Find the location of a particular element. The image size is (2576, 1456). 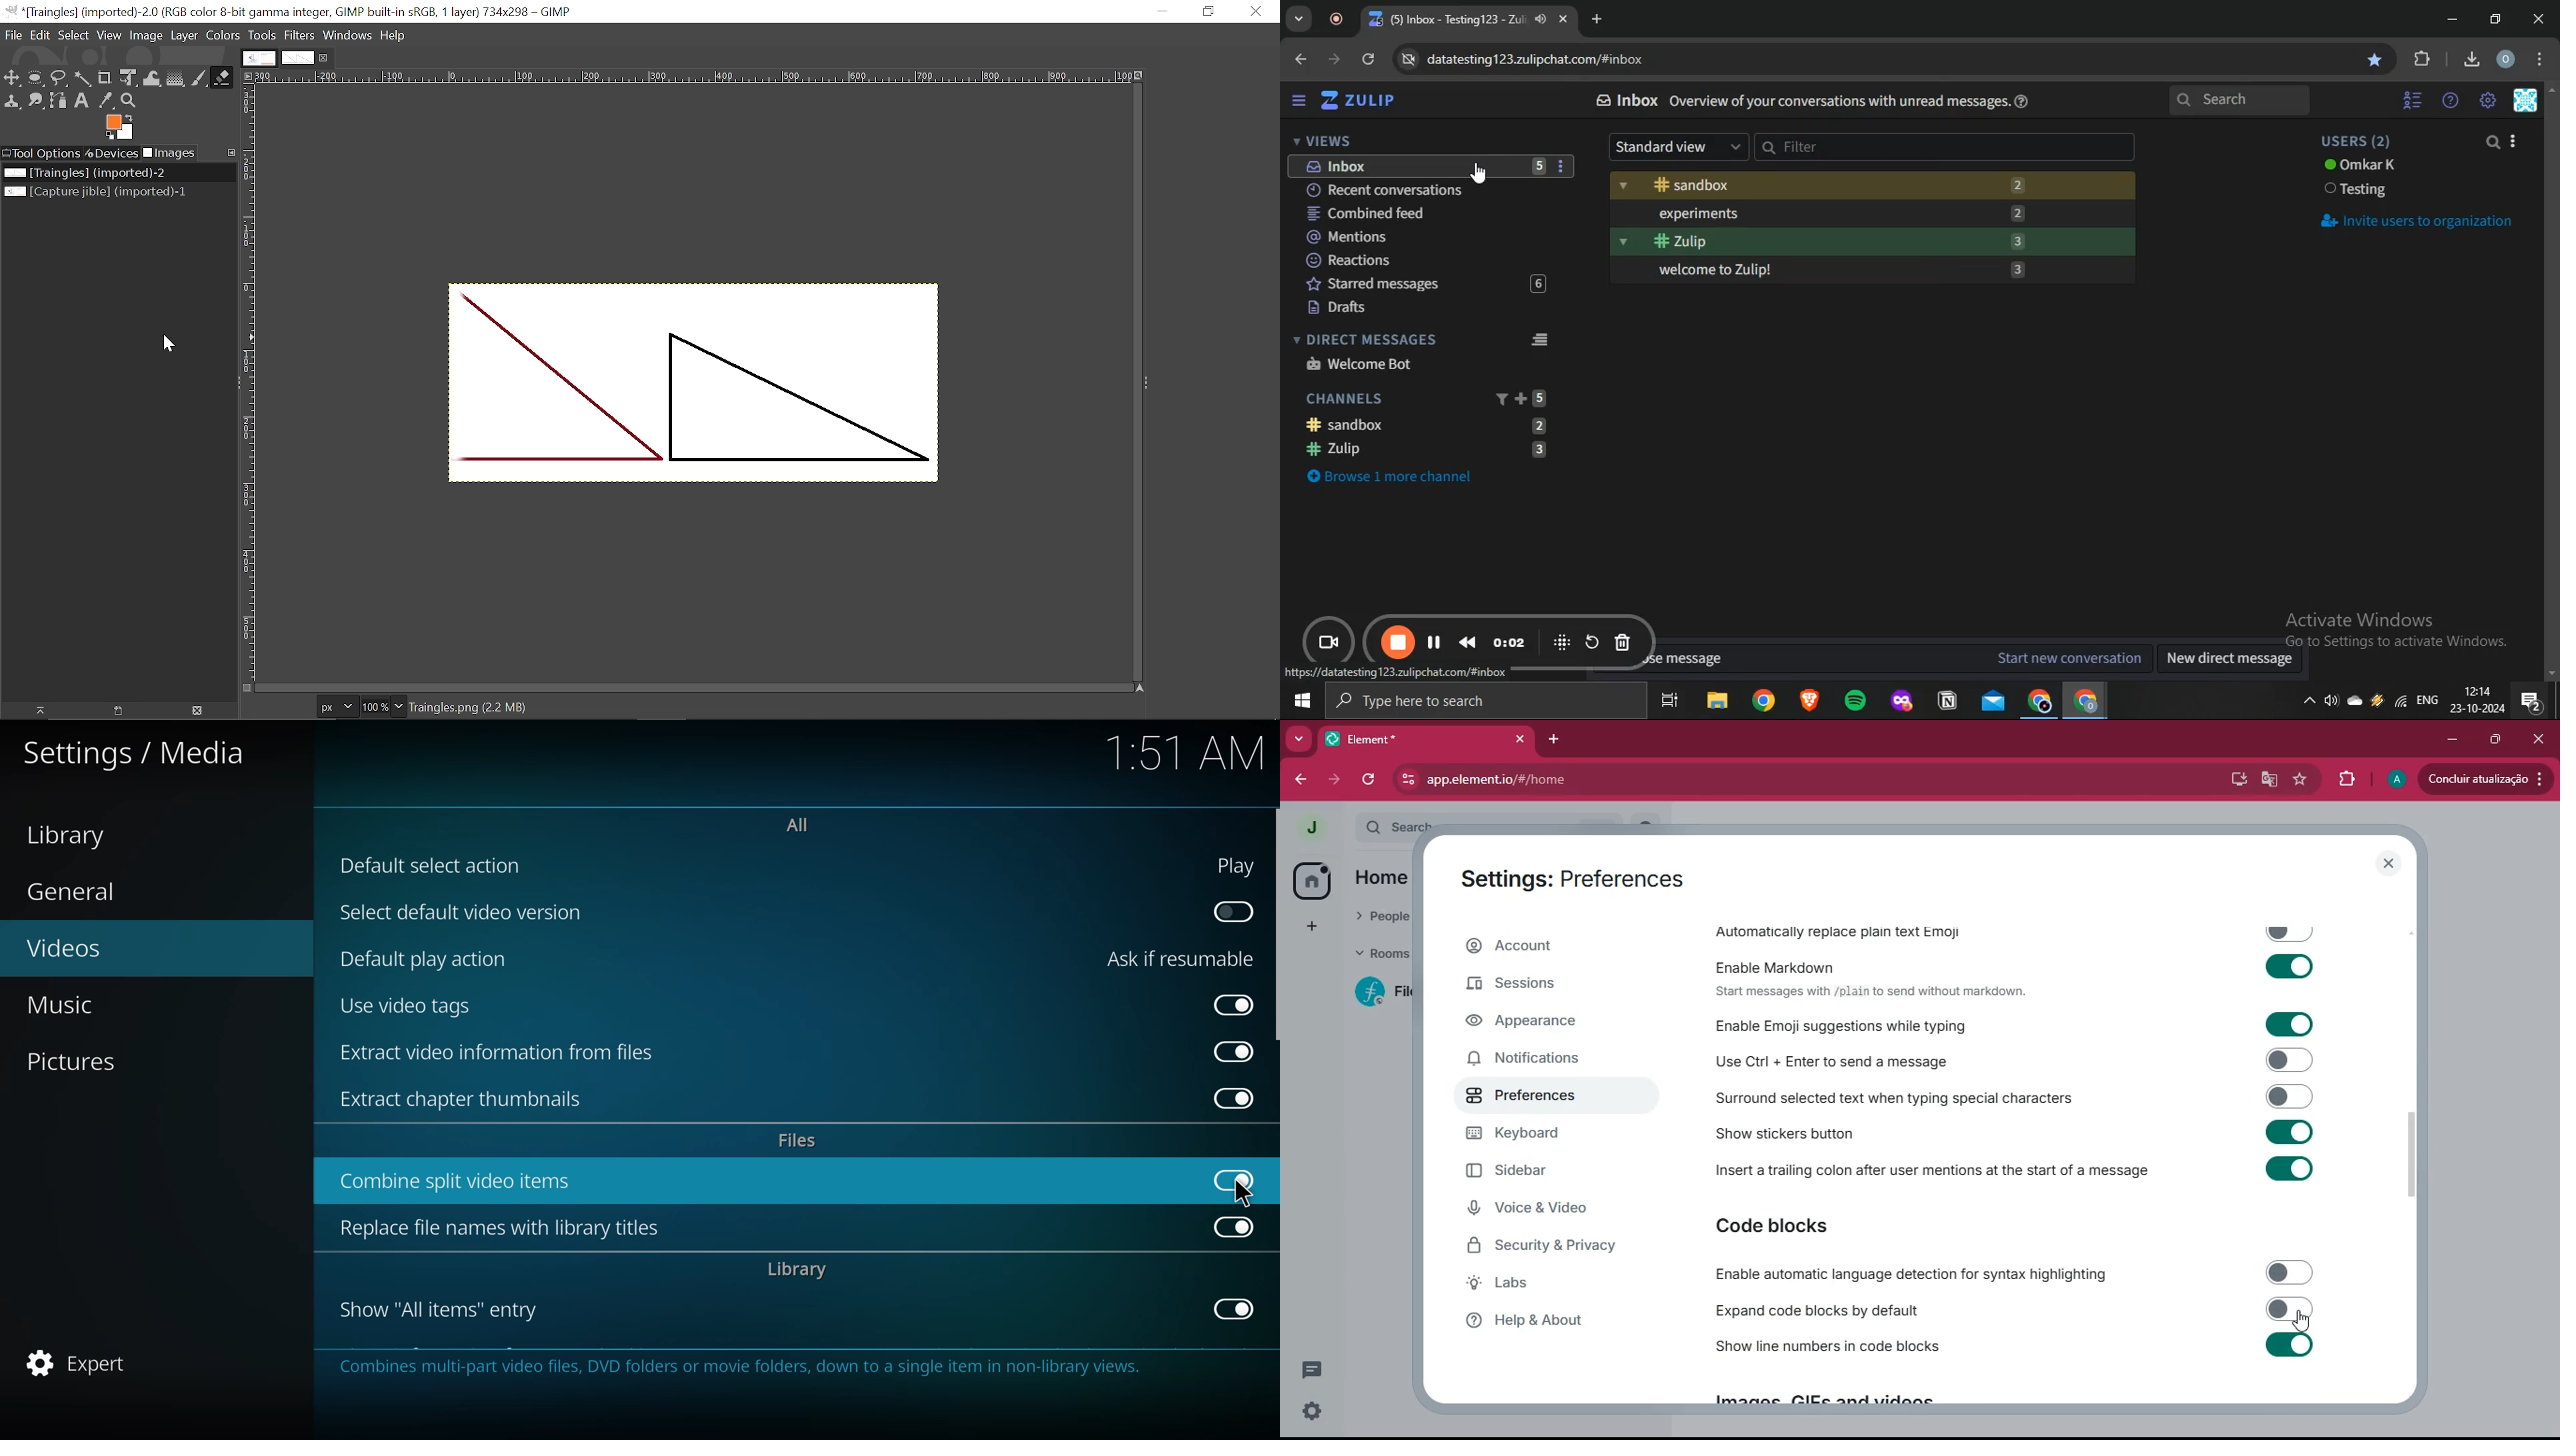

restore window is located at coordinates (2497, 19).